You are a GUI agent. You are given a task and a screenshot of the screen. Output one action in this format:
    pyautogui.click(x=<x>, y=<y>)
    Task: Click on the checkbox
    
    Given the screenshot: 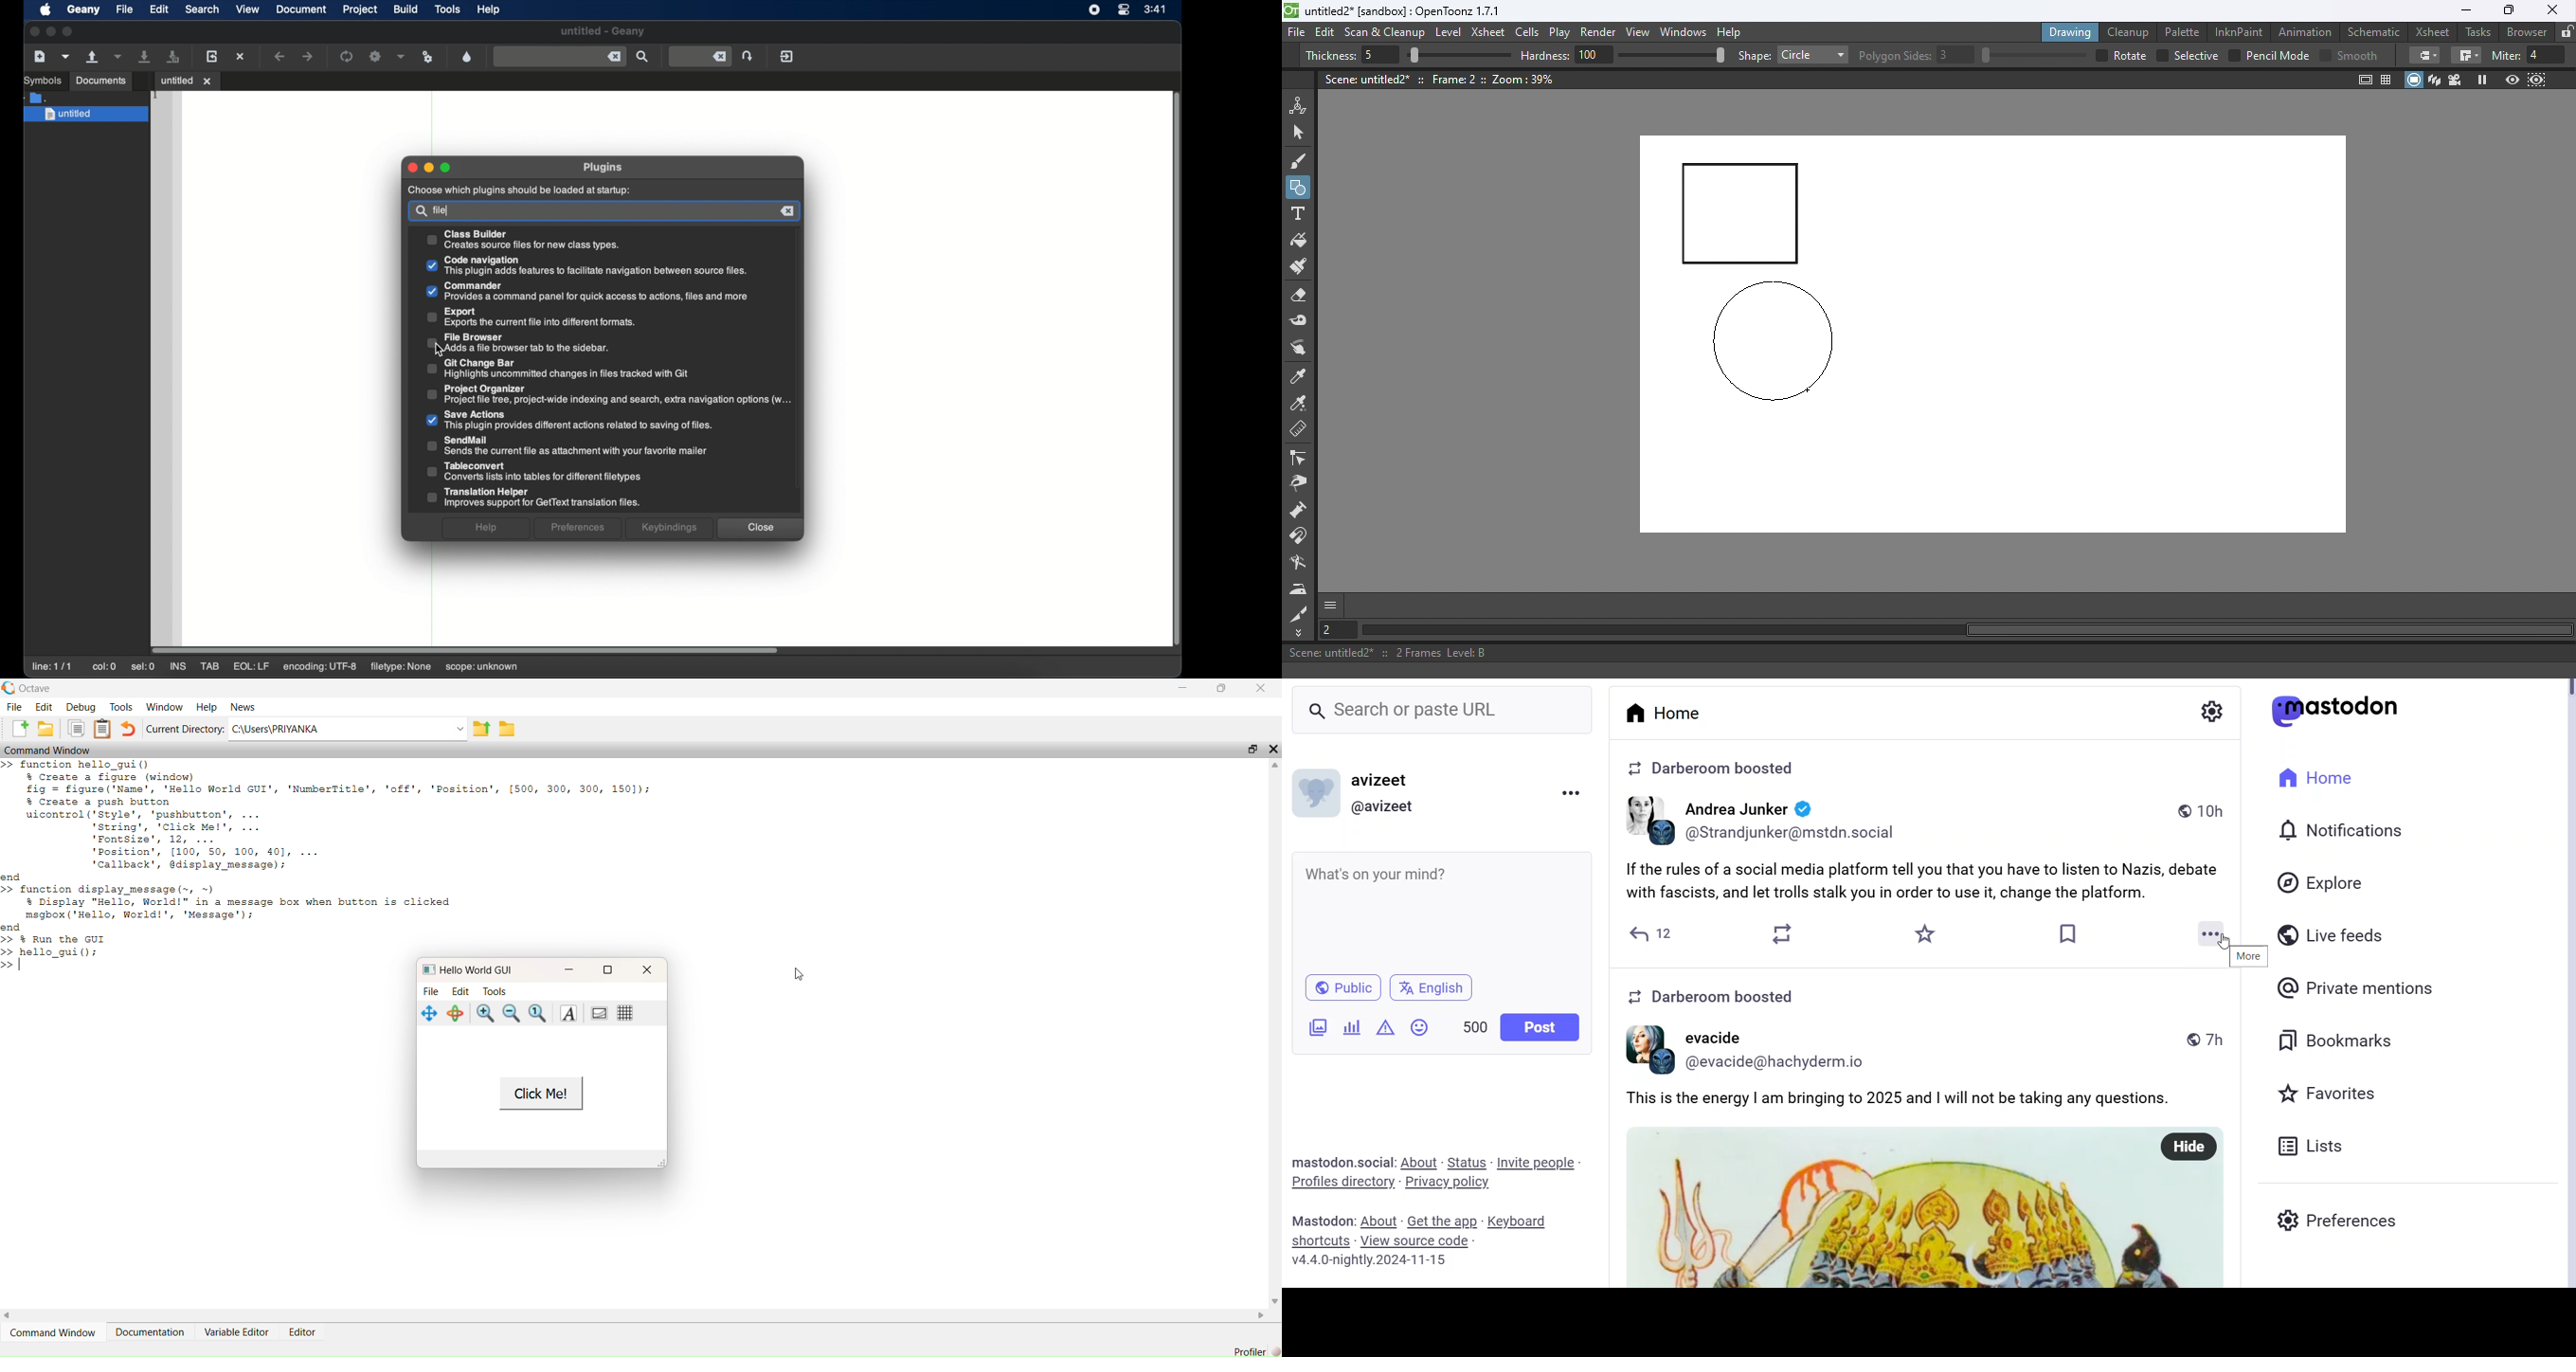 What is the action you would take?
    pyautogui.click(x=2234, y=55)
    